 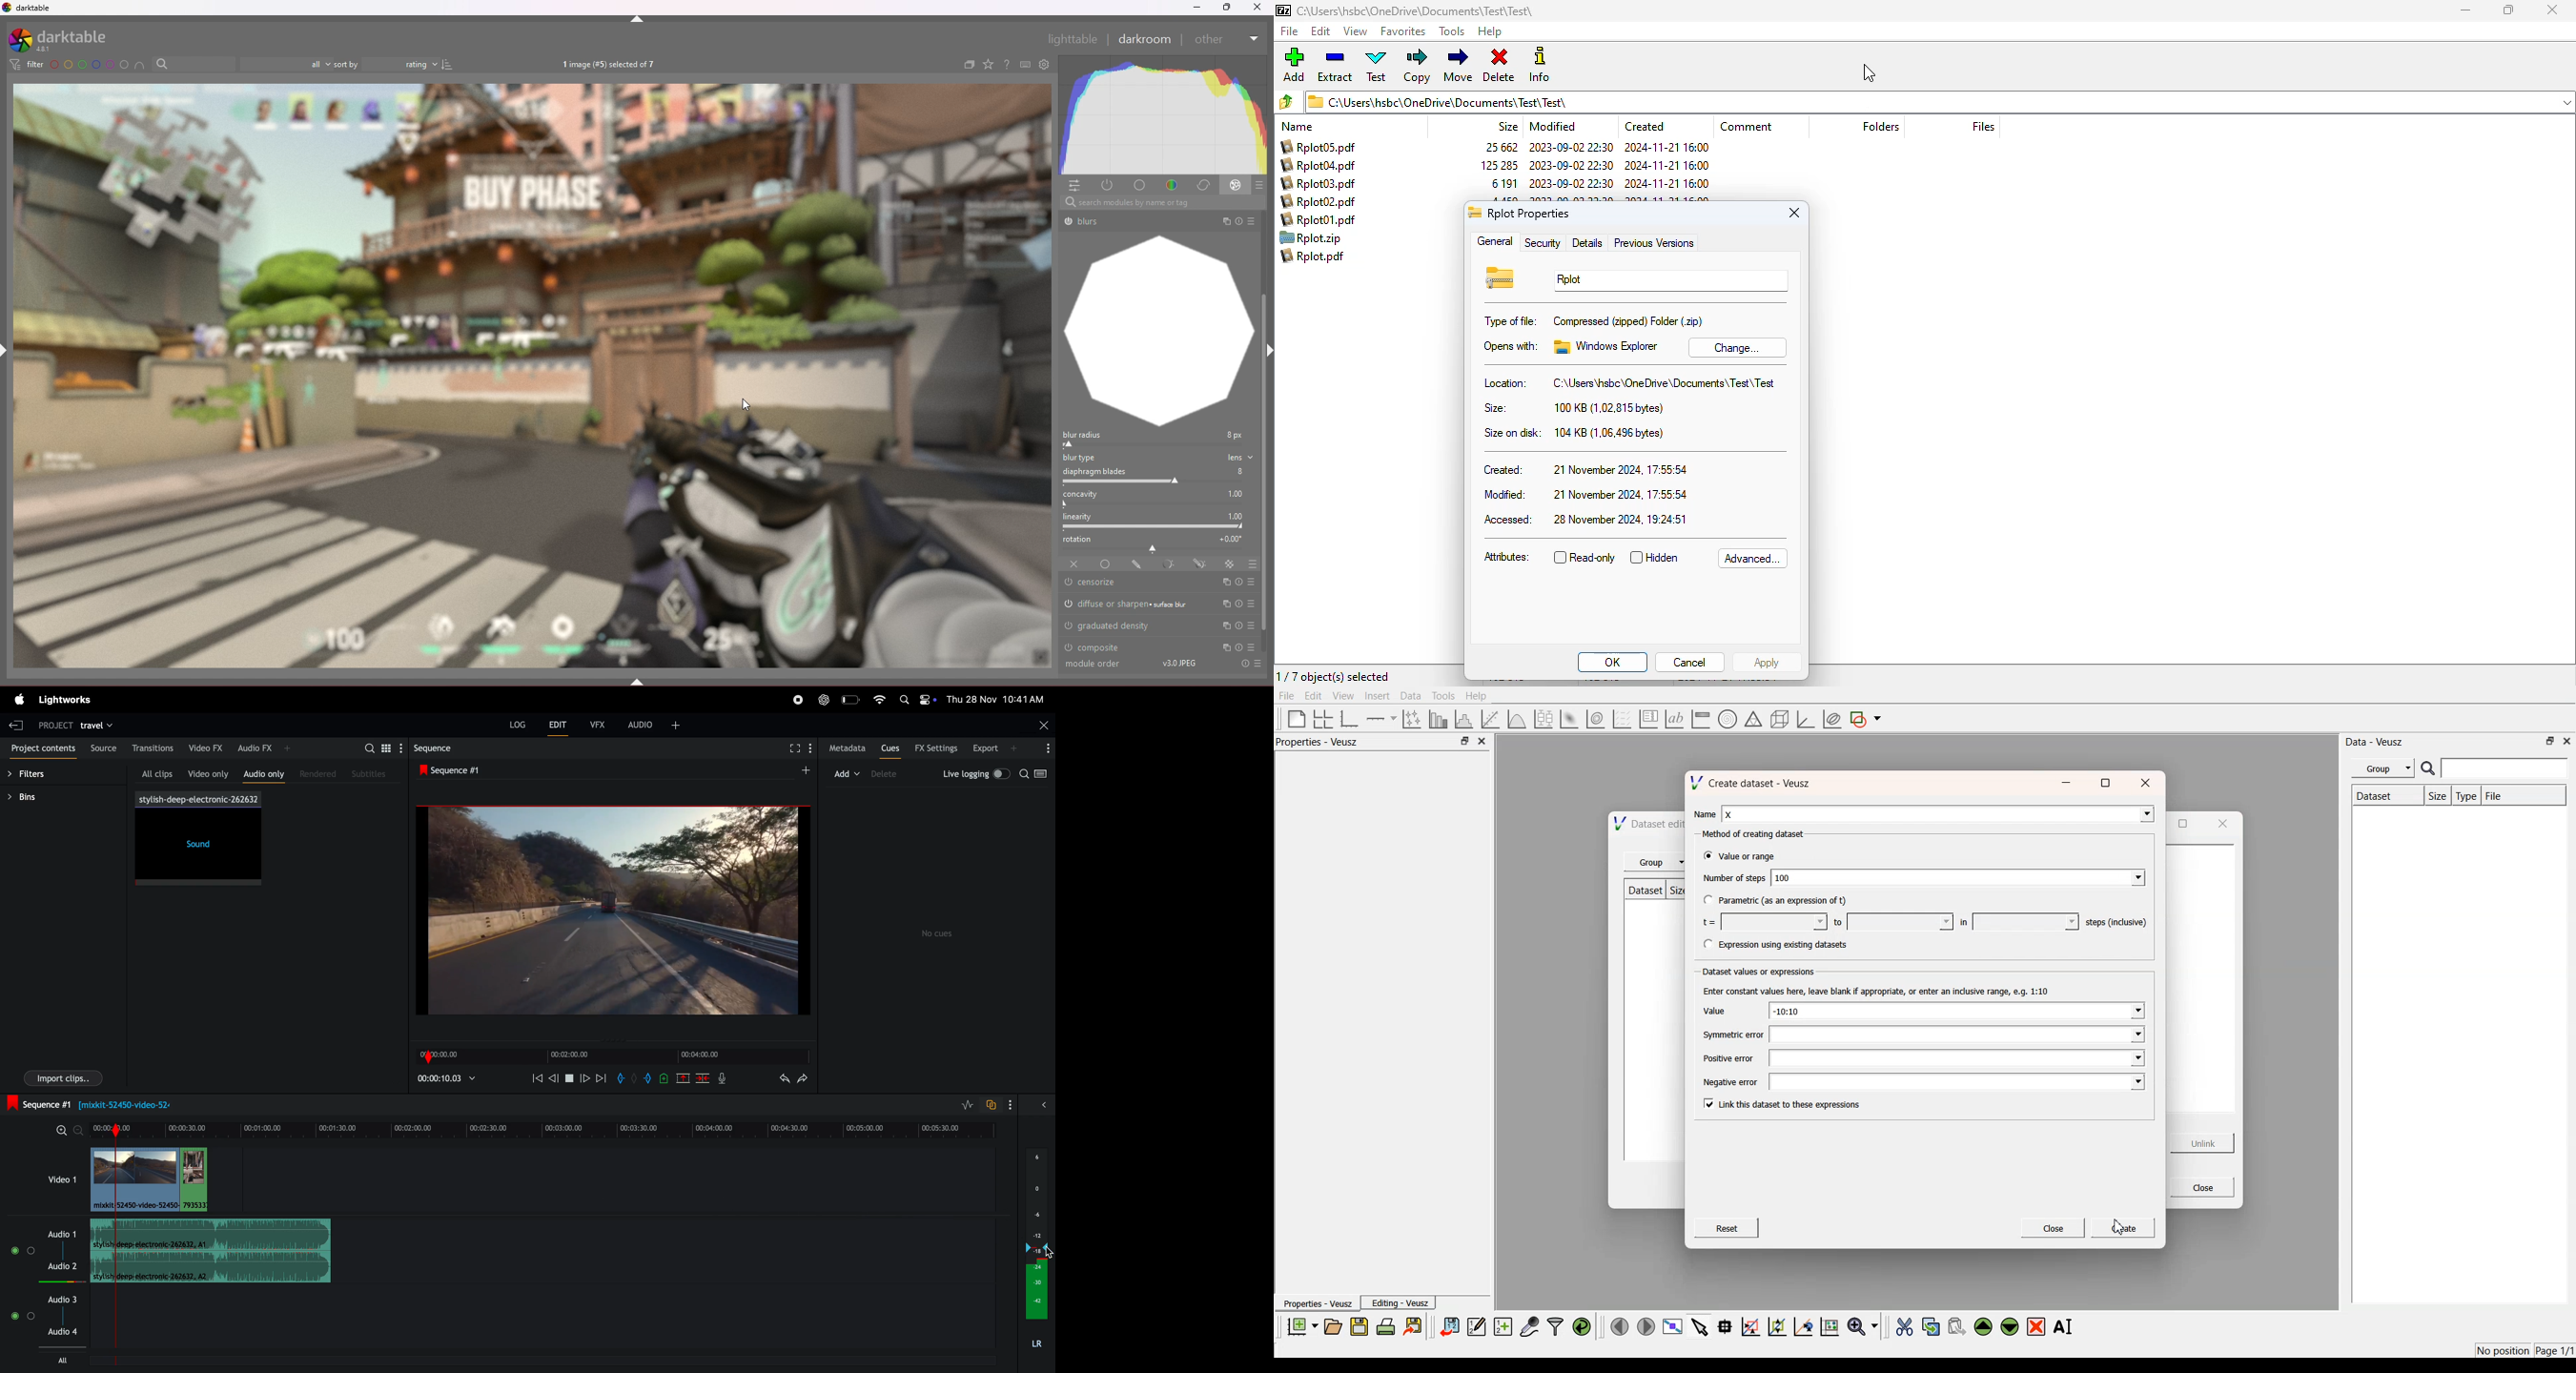 What do you see at coordinates (1655, 244) in the screenshot?
I see `previous versions` at bounding box center [1655, 244].